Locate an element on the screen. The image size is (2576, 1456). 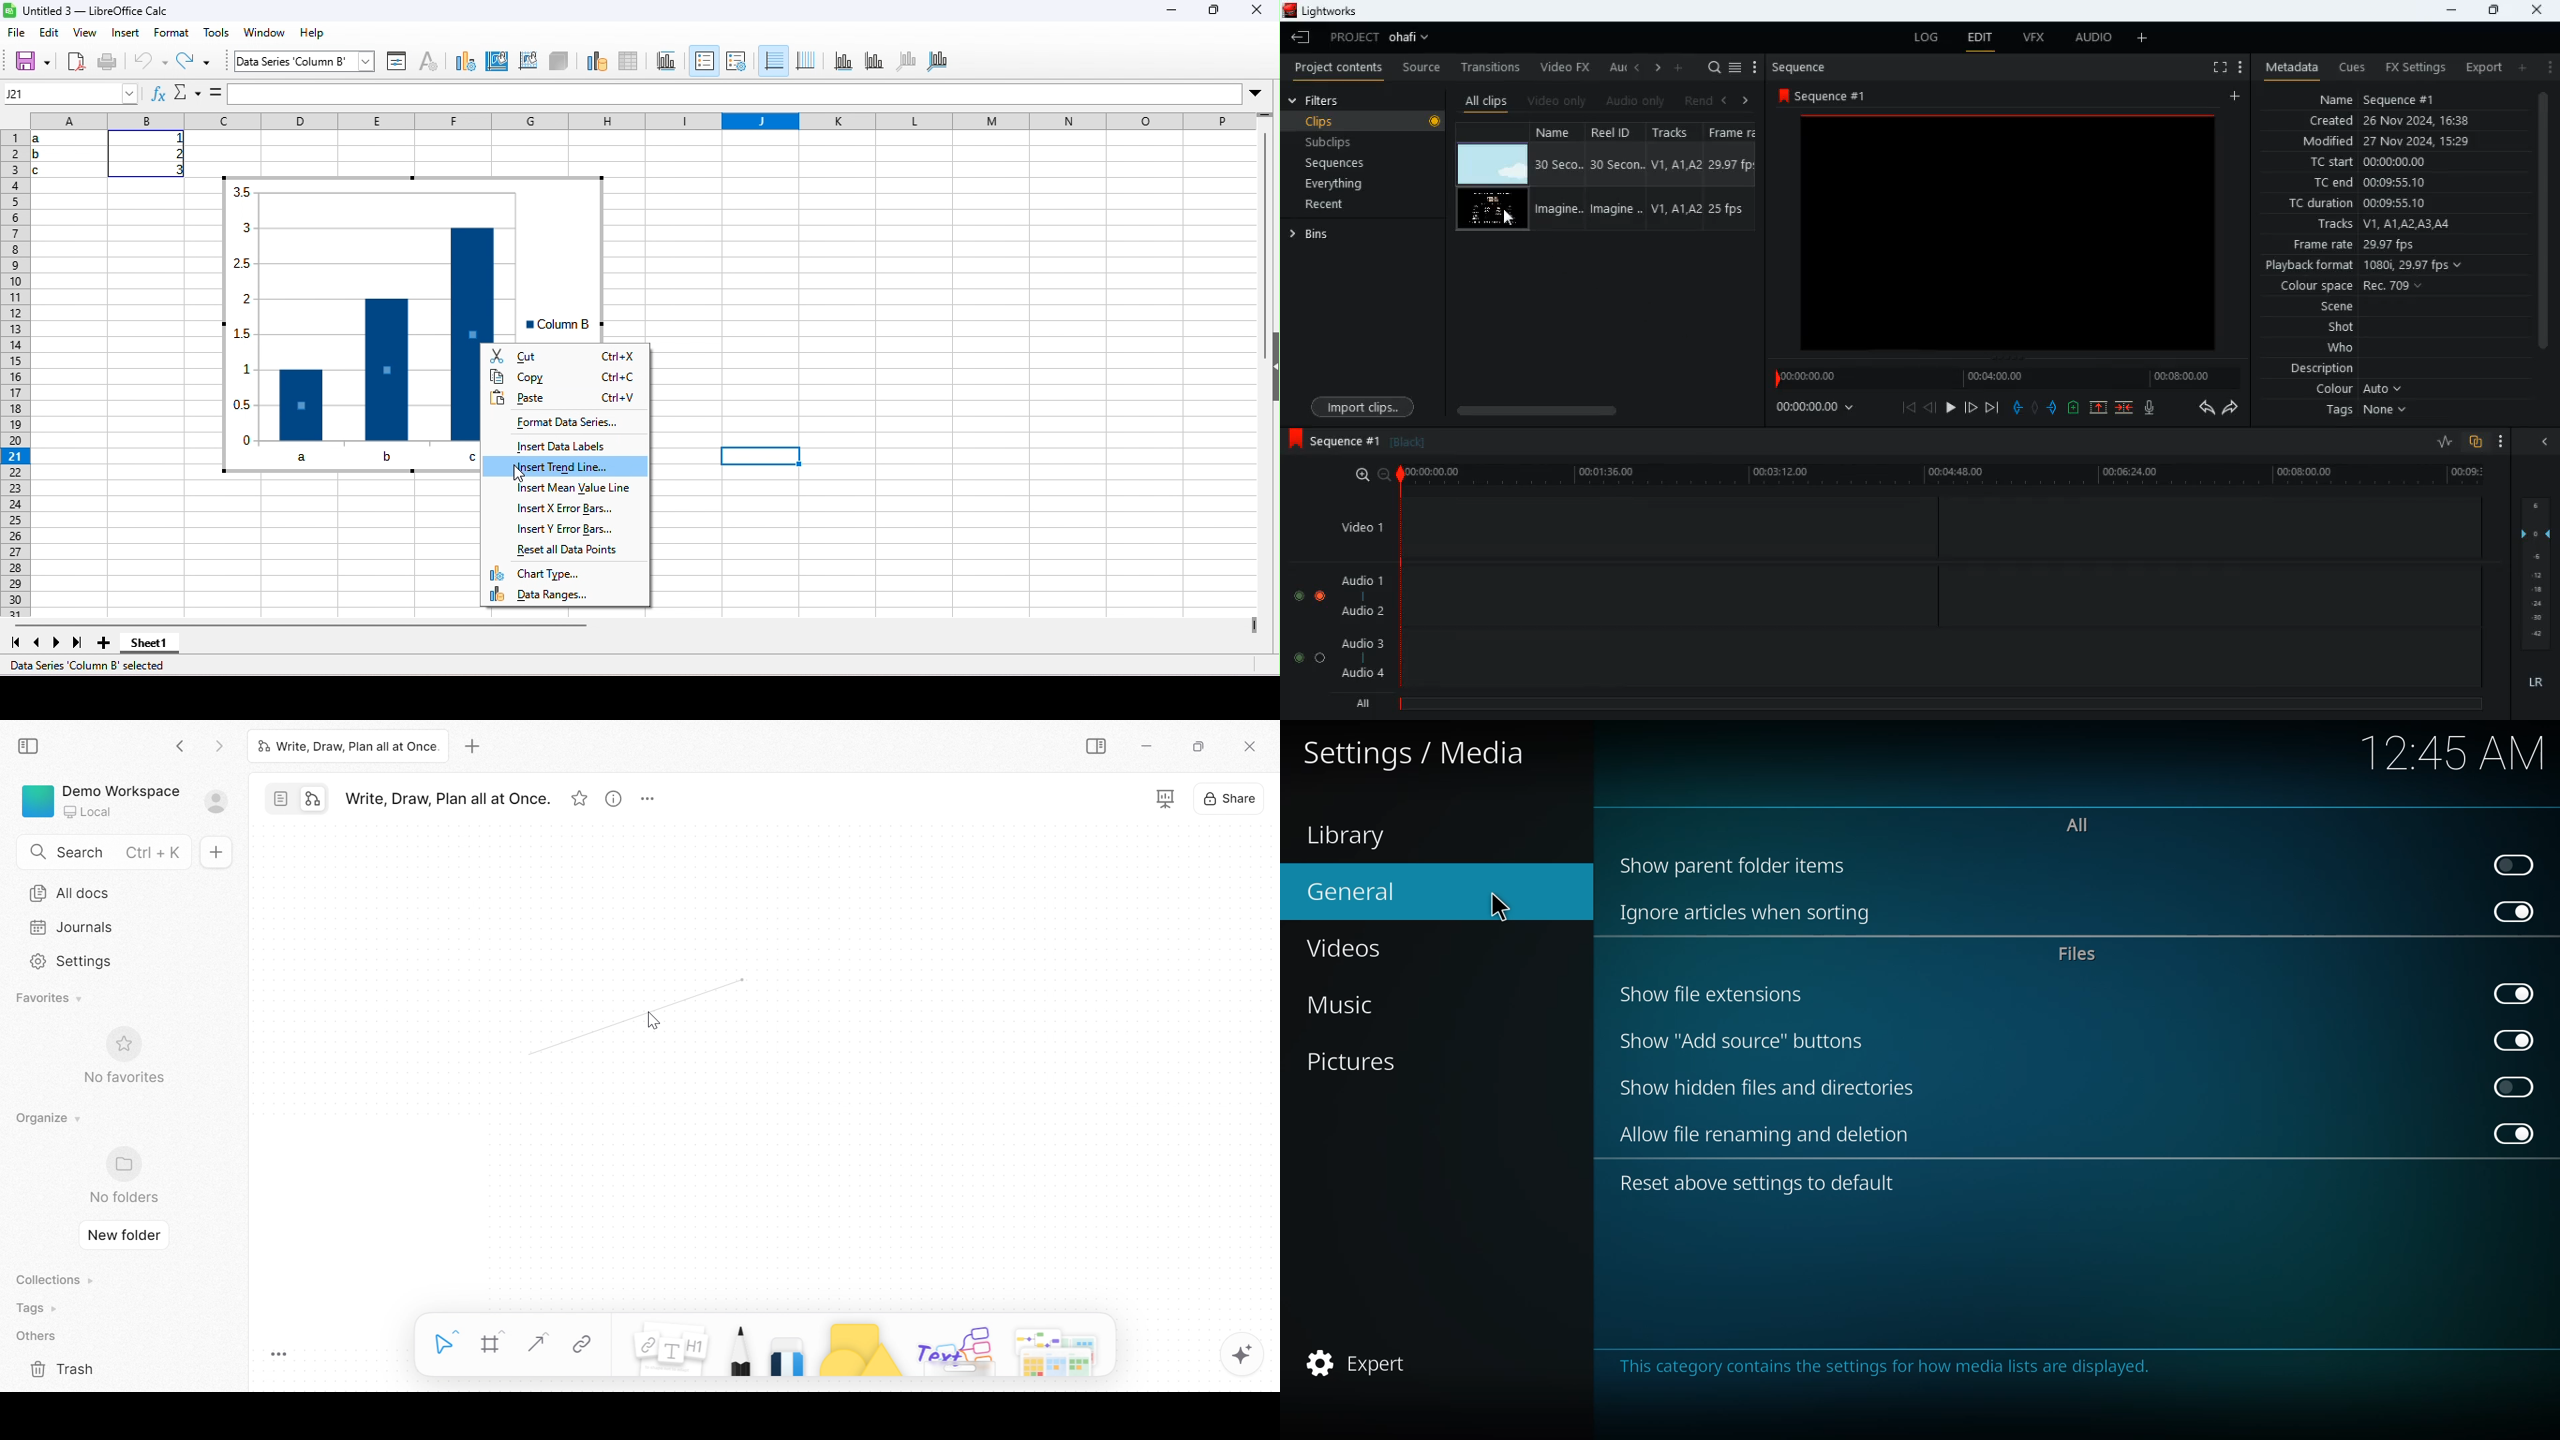
minimize is located at coordinates (1166, 11).